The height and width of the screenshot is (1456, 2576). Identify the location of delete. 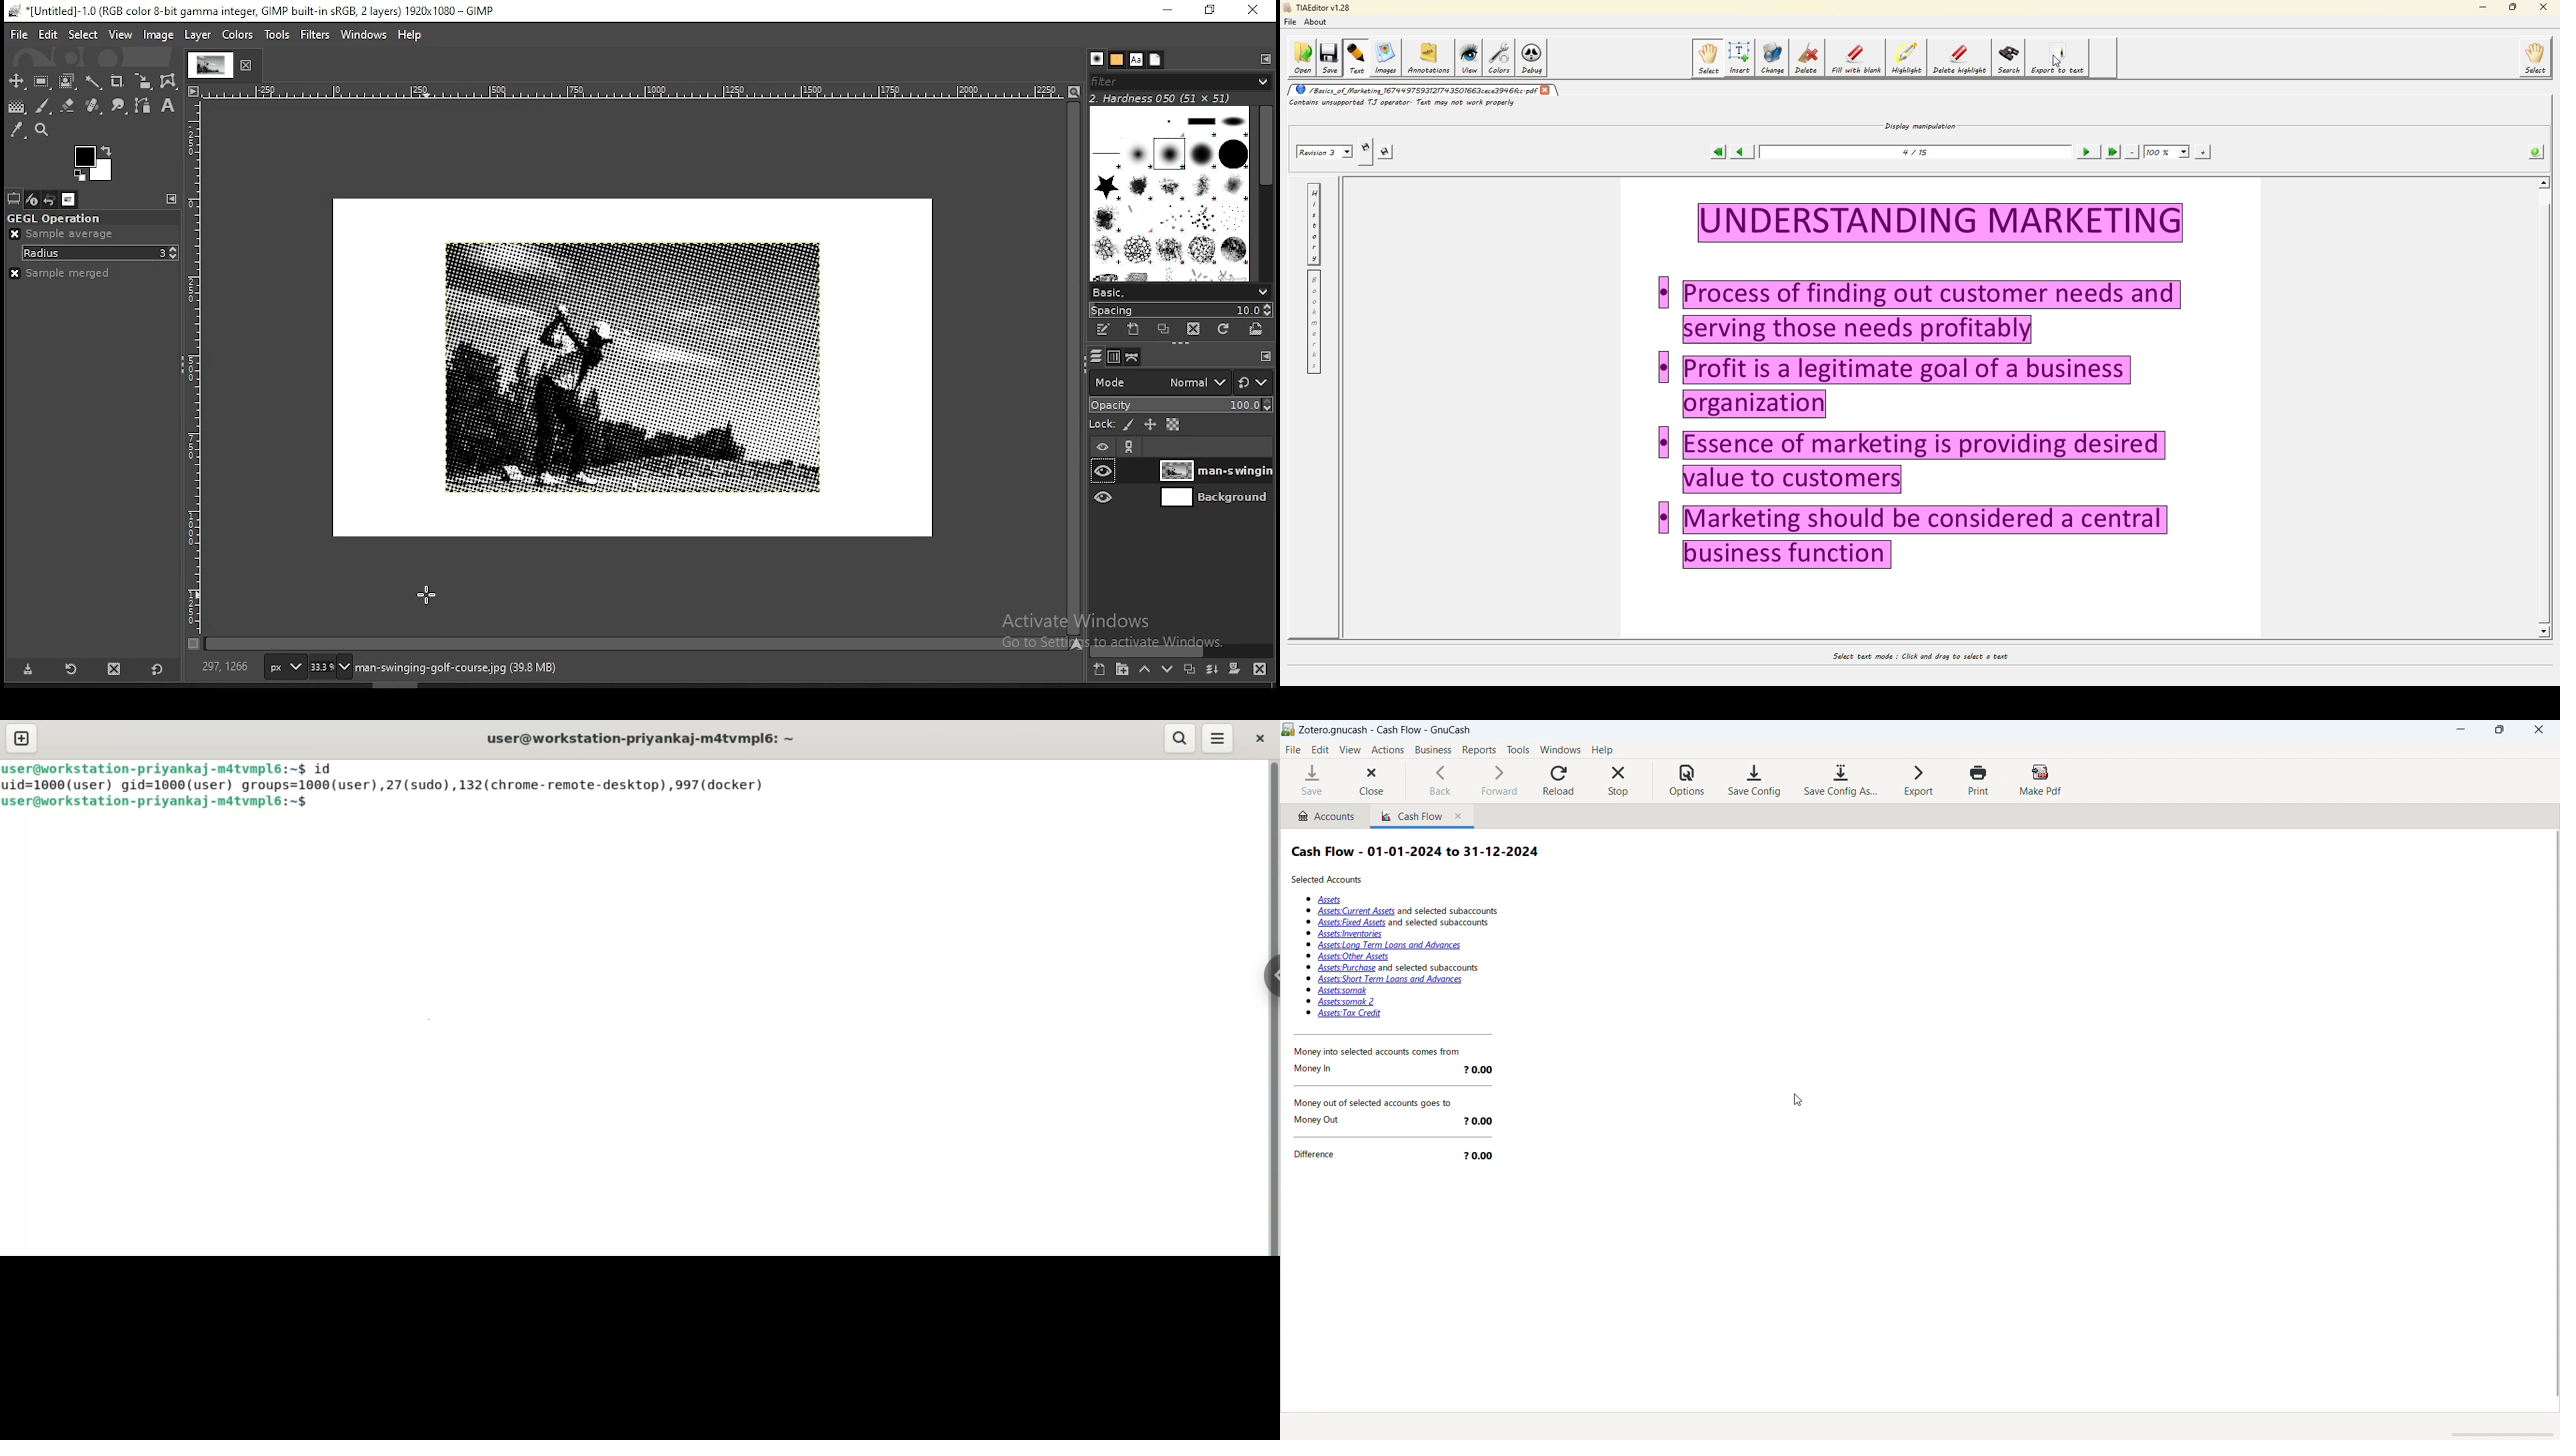
(1806, 59).